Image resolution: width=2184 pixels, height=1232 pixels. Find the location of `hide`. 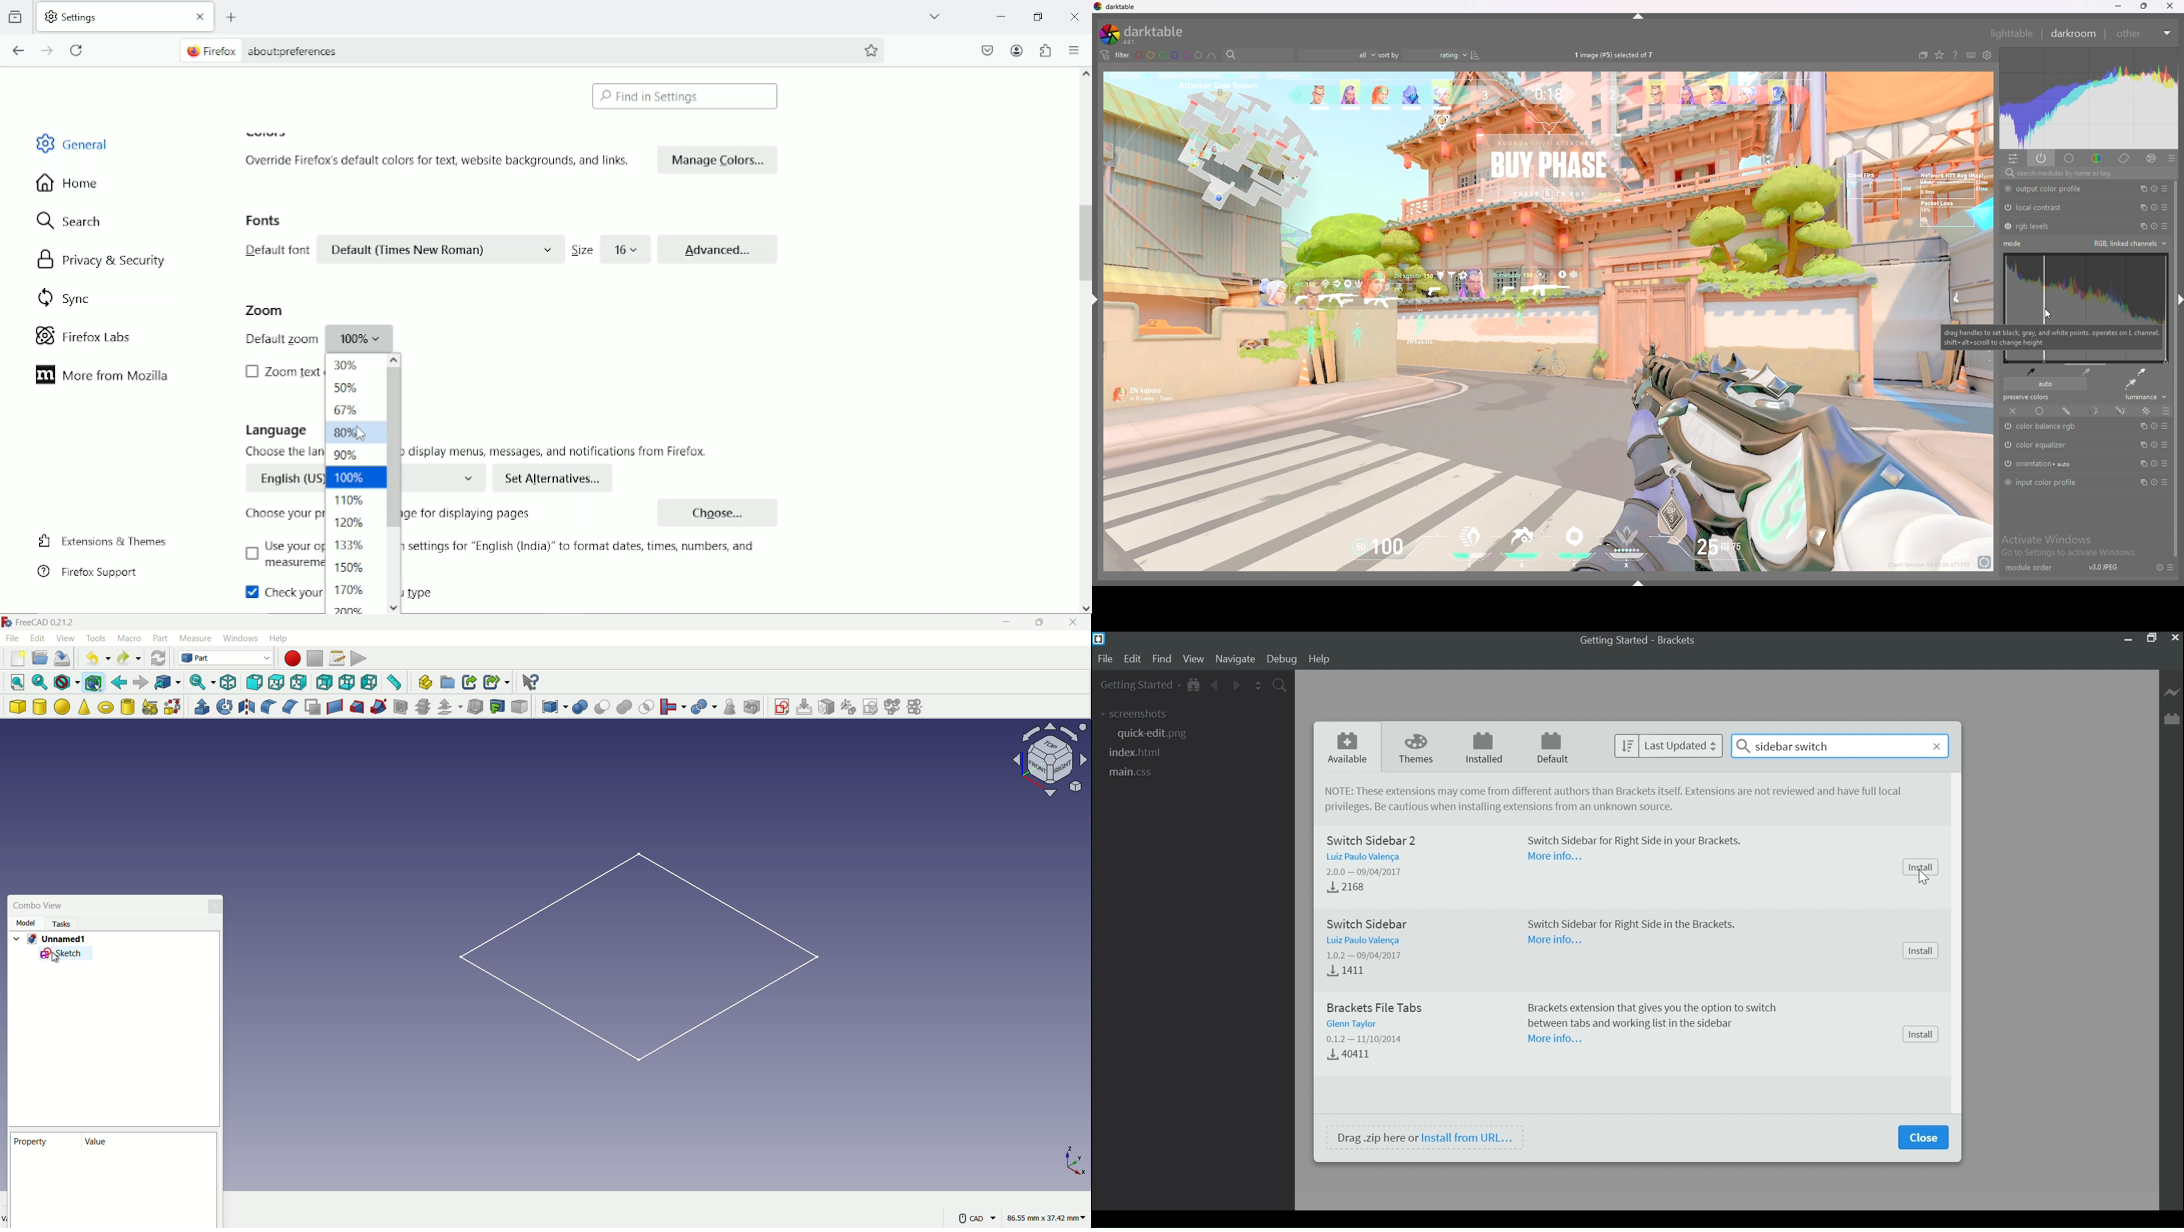

hide is located at coordinates (1641, 582).